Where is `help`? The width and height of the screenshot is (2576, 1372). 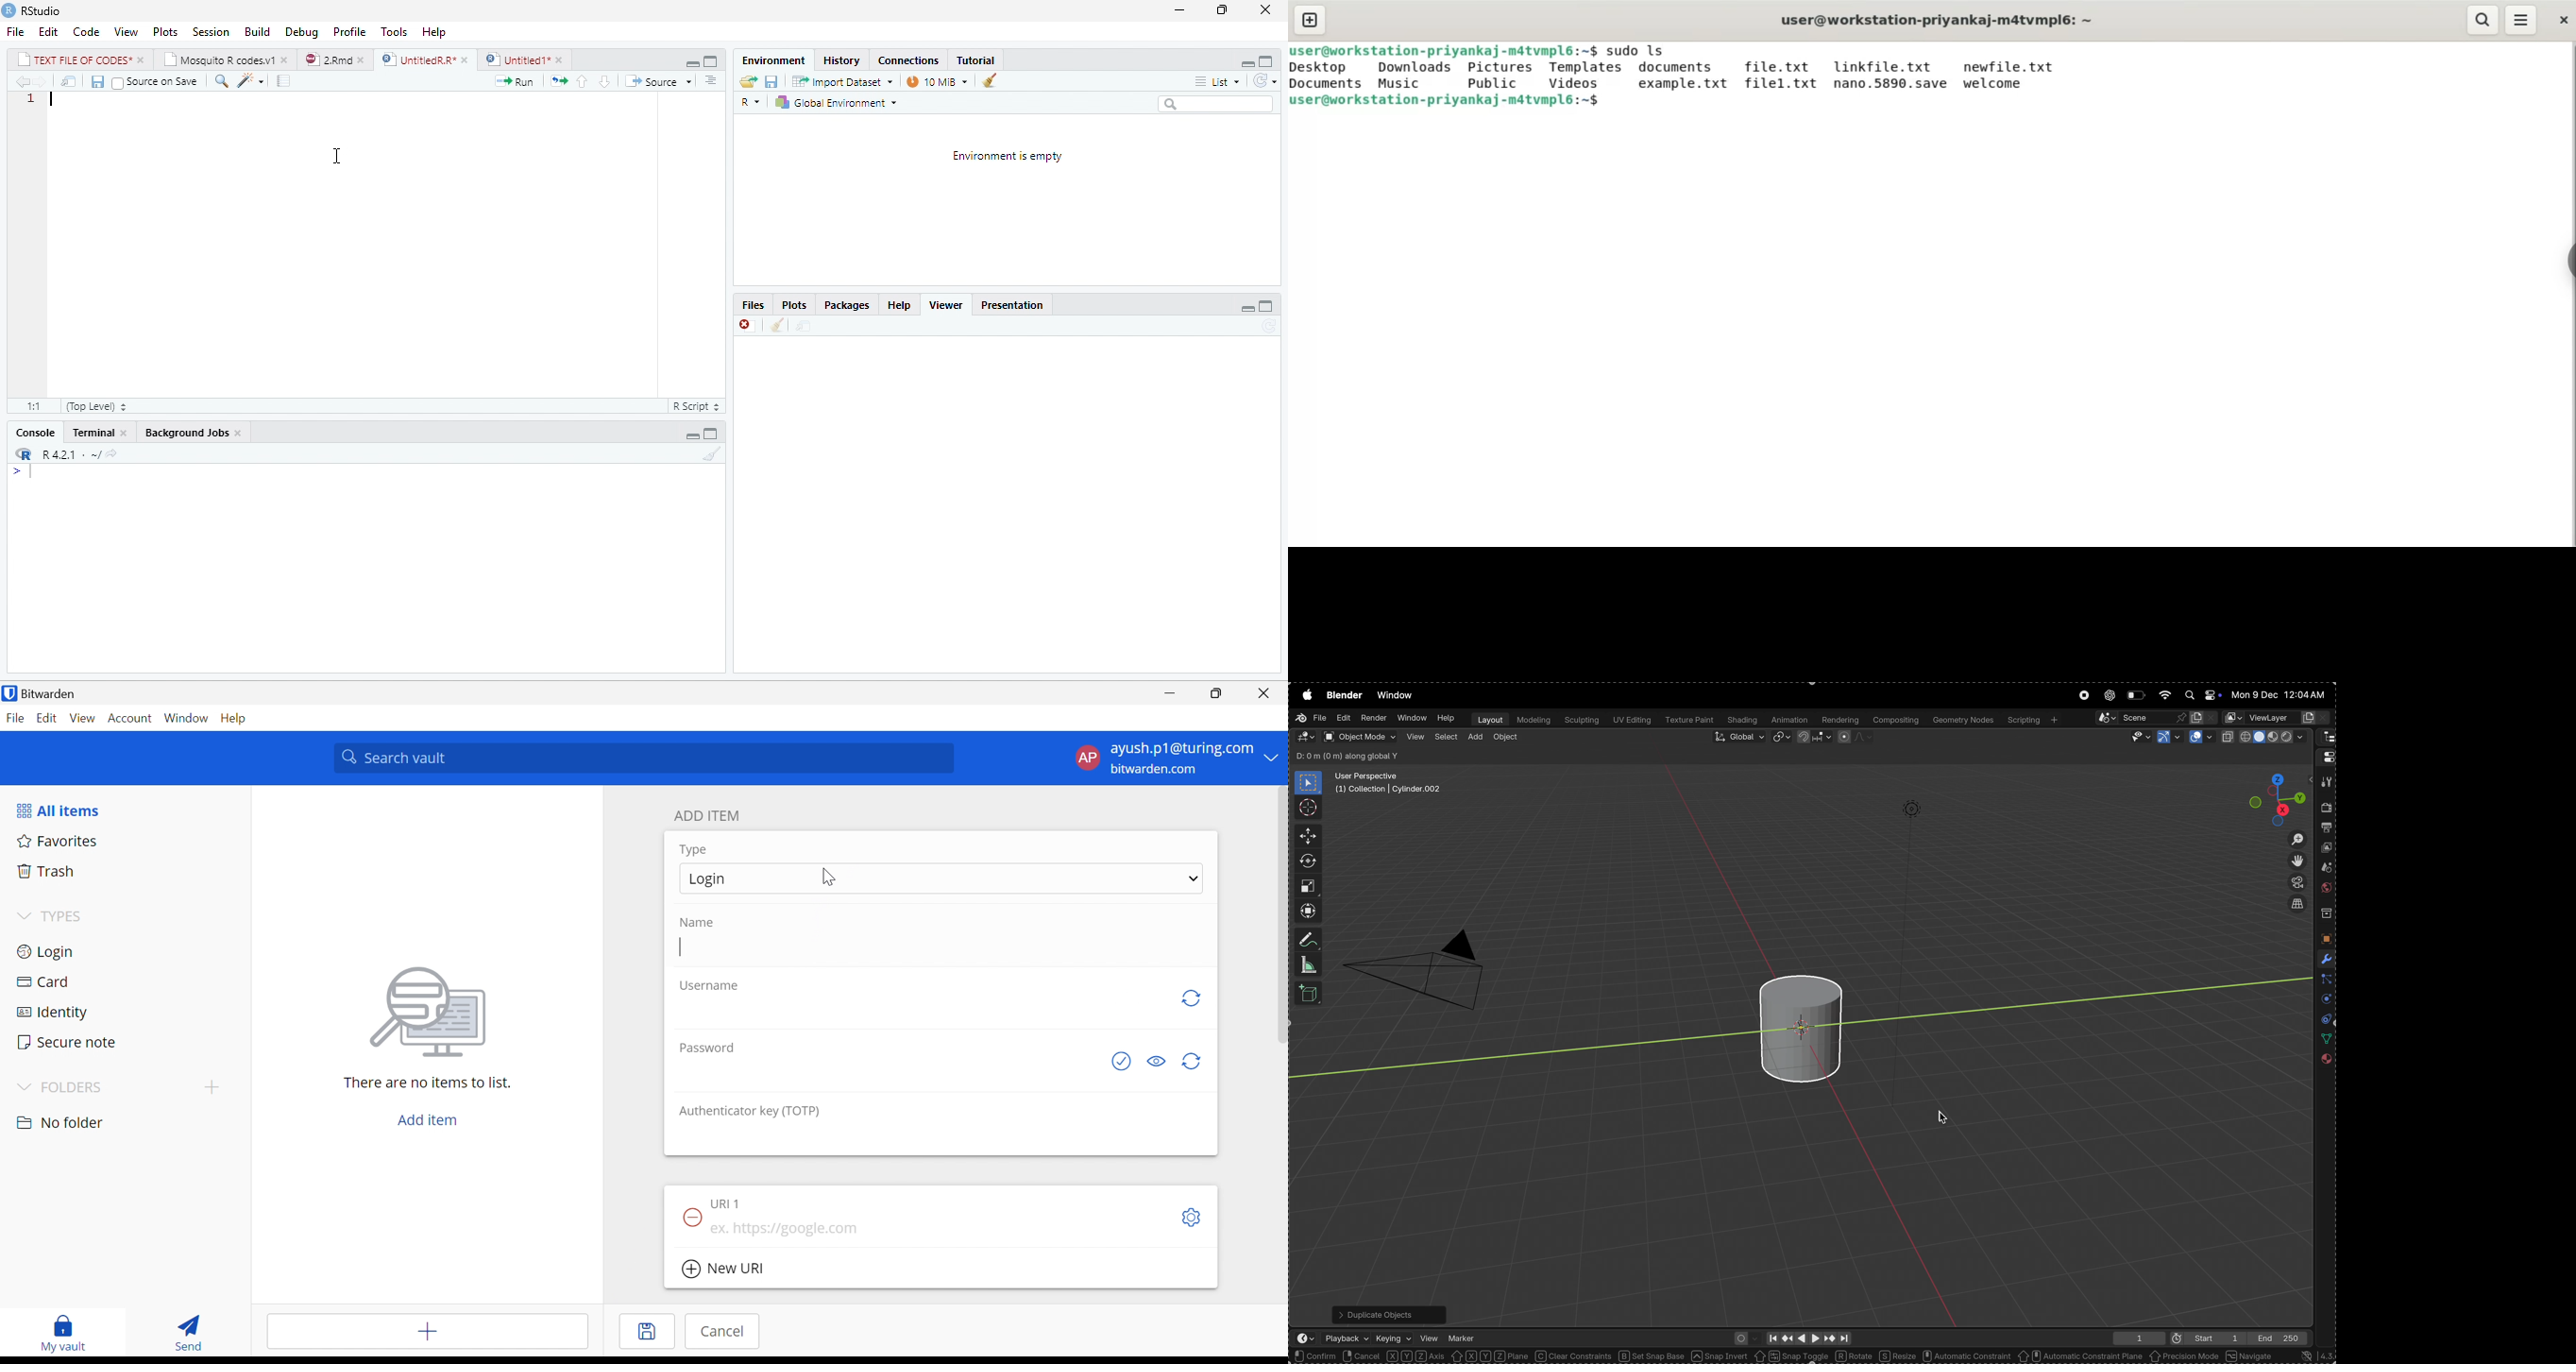
help is located at coordinates (899, 306).